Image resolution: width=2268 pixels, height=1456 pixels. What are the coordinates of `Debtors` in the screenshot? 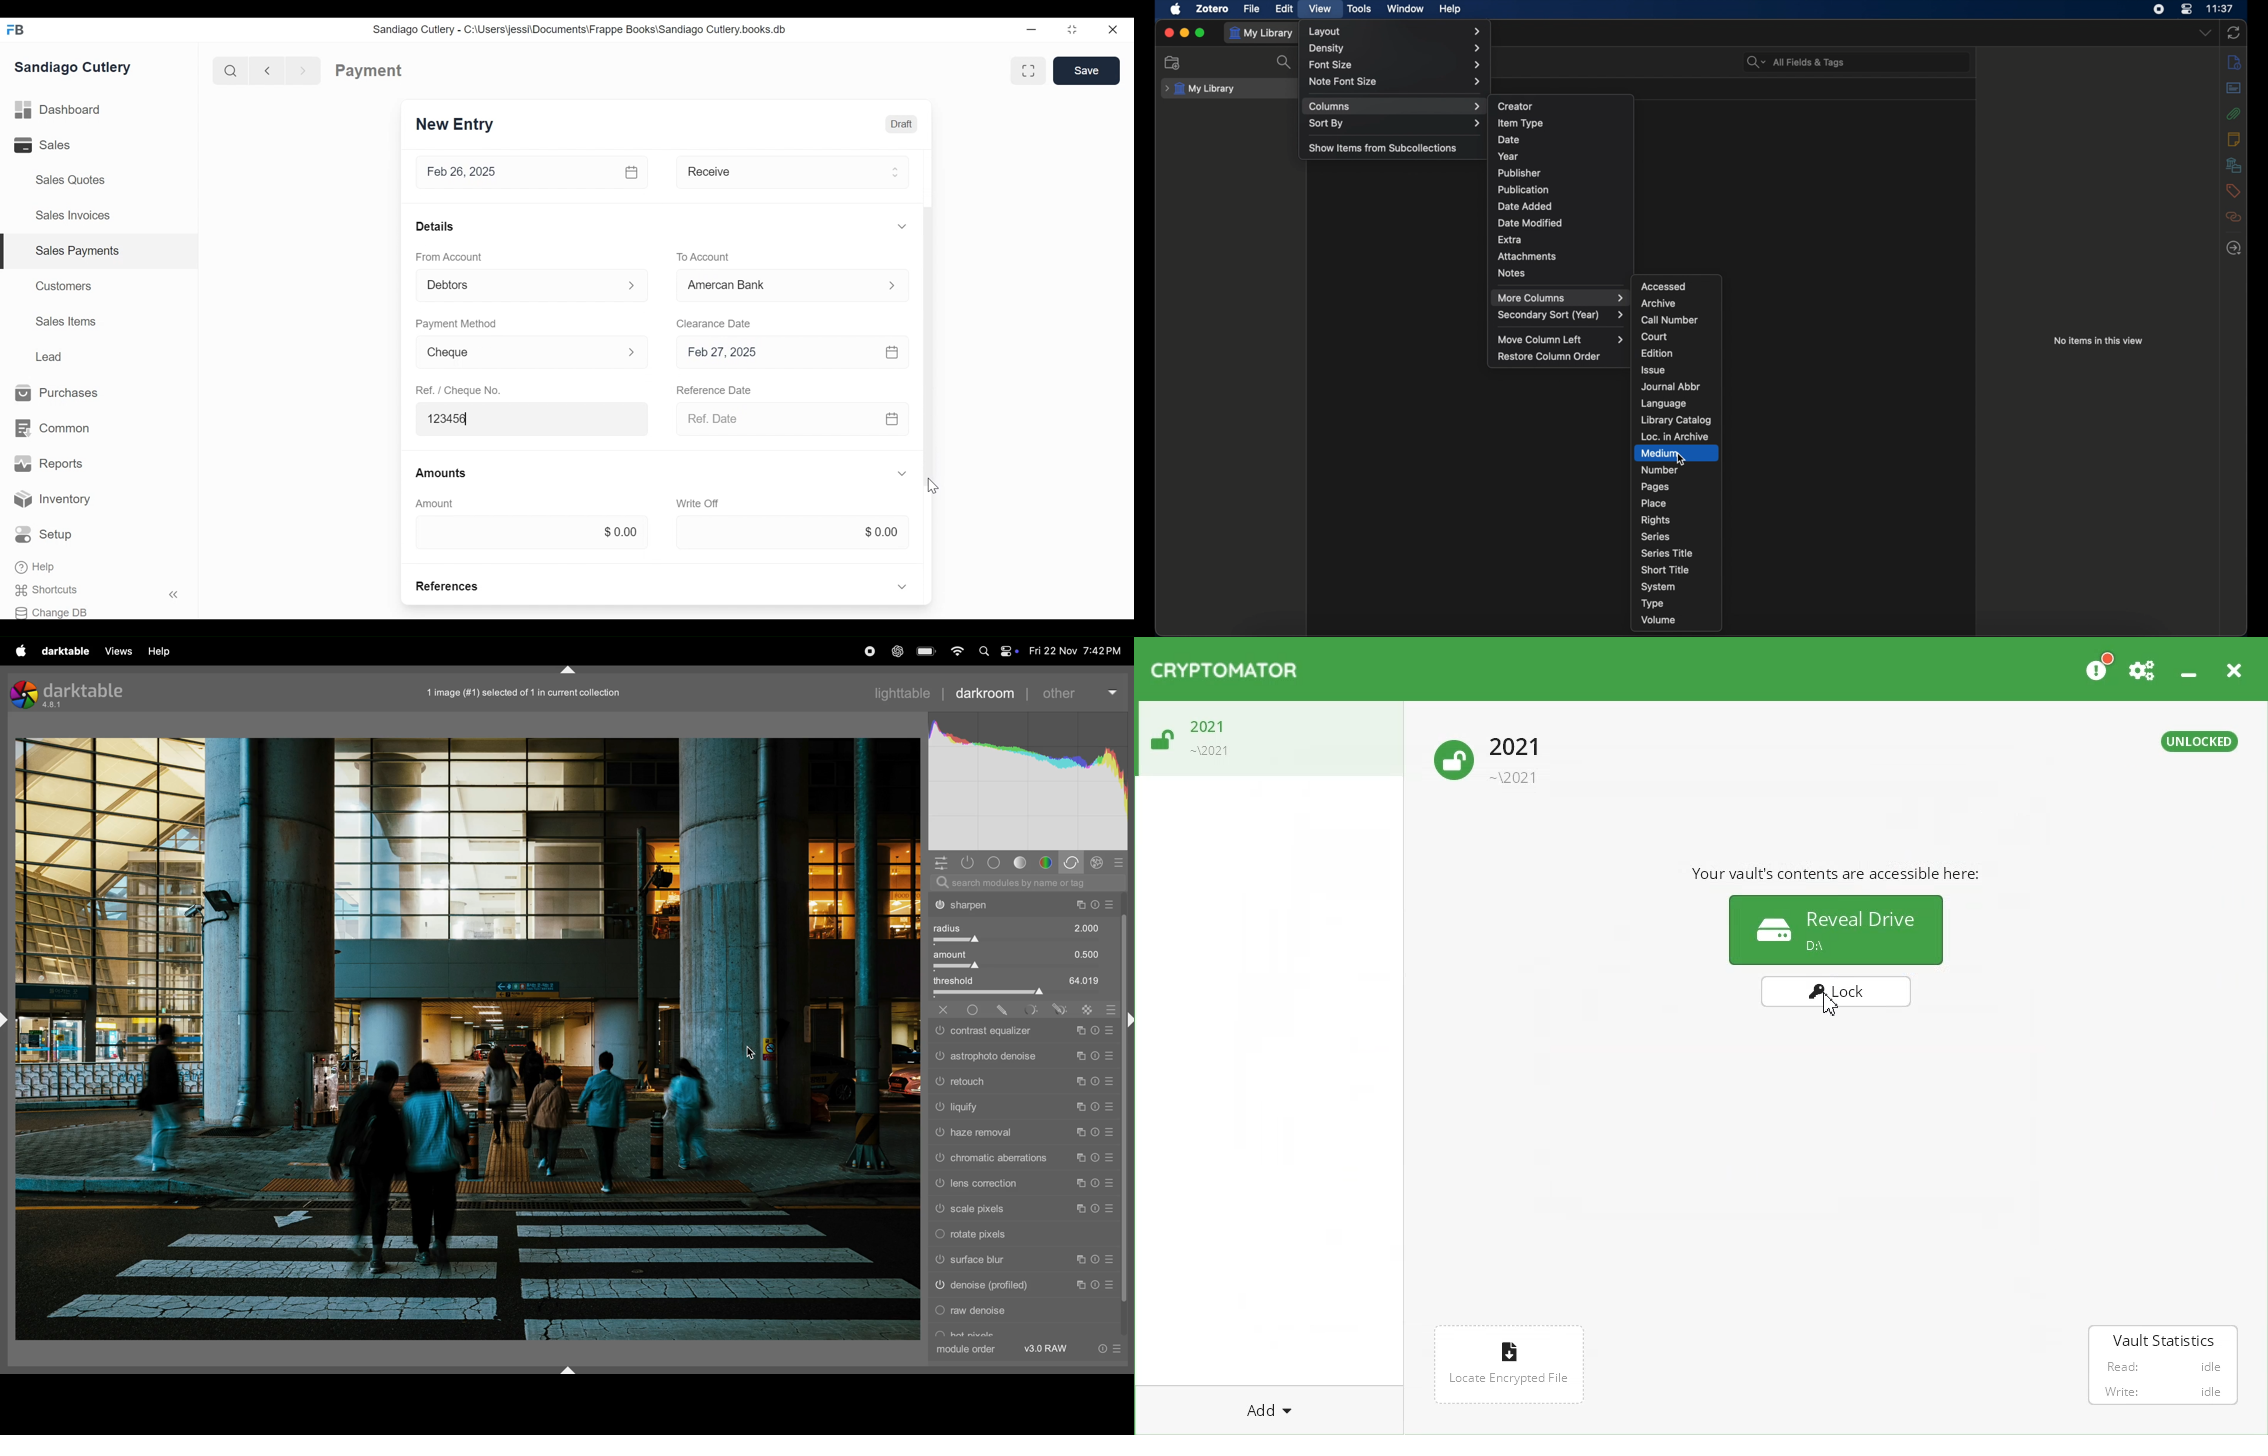 It's located at (517, 284).